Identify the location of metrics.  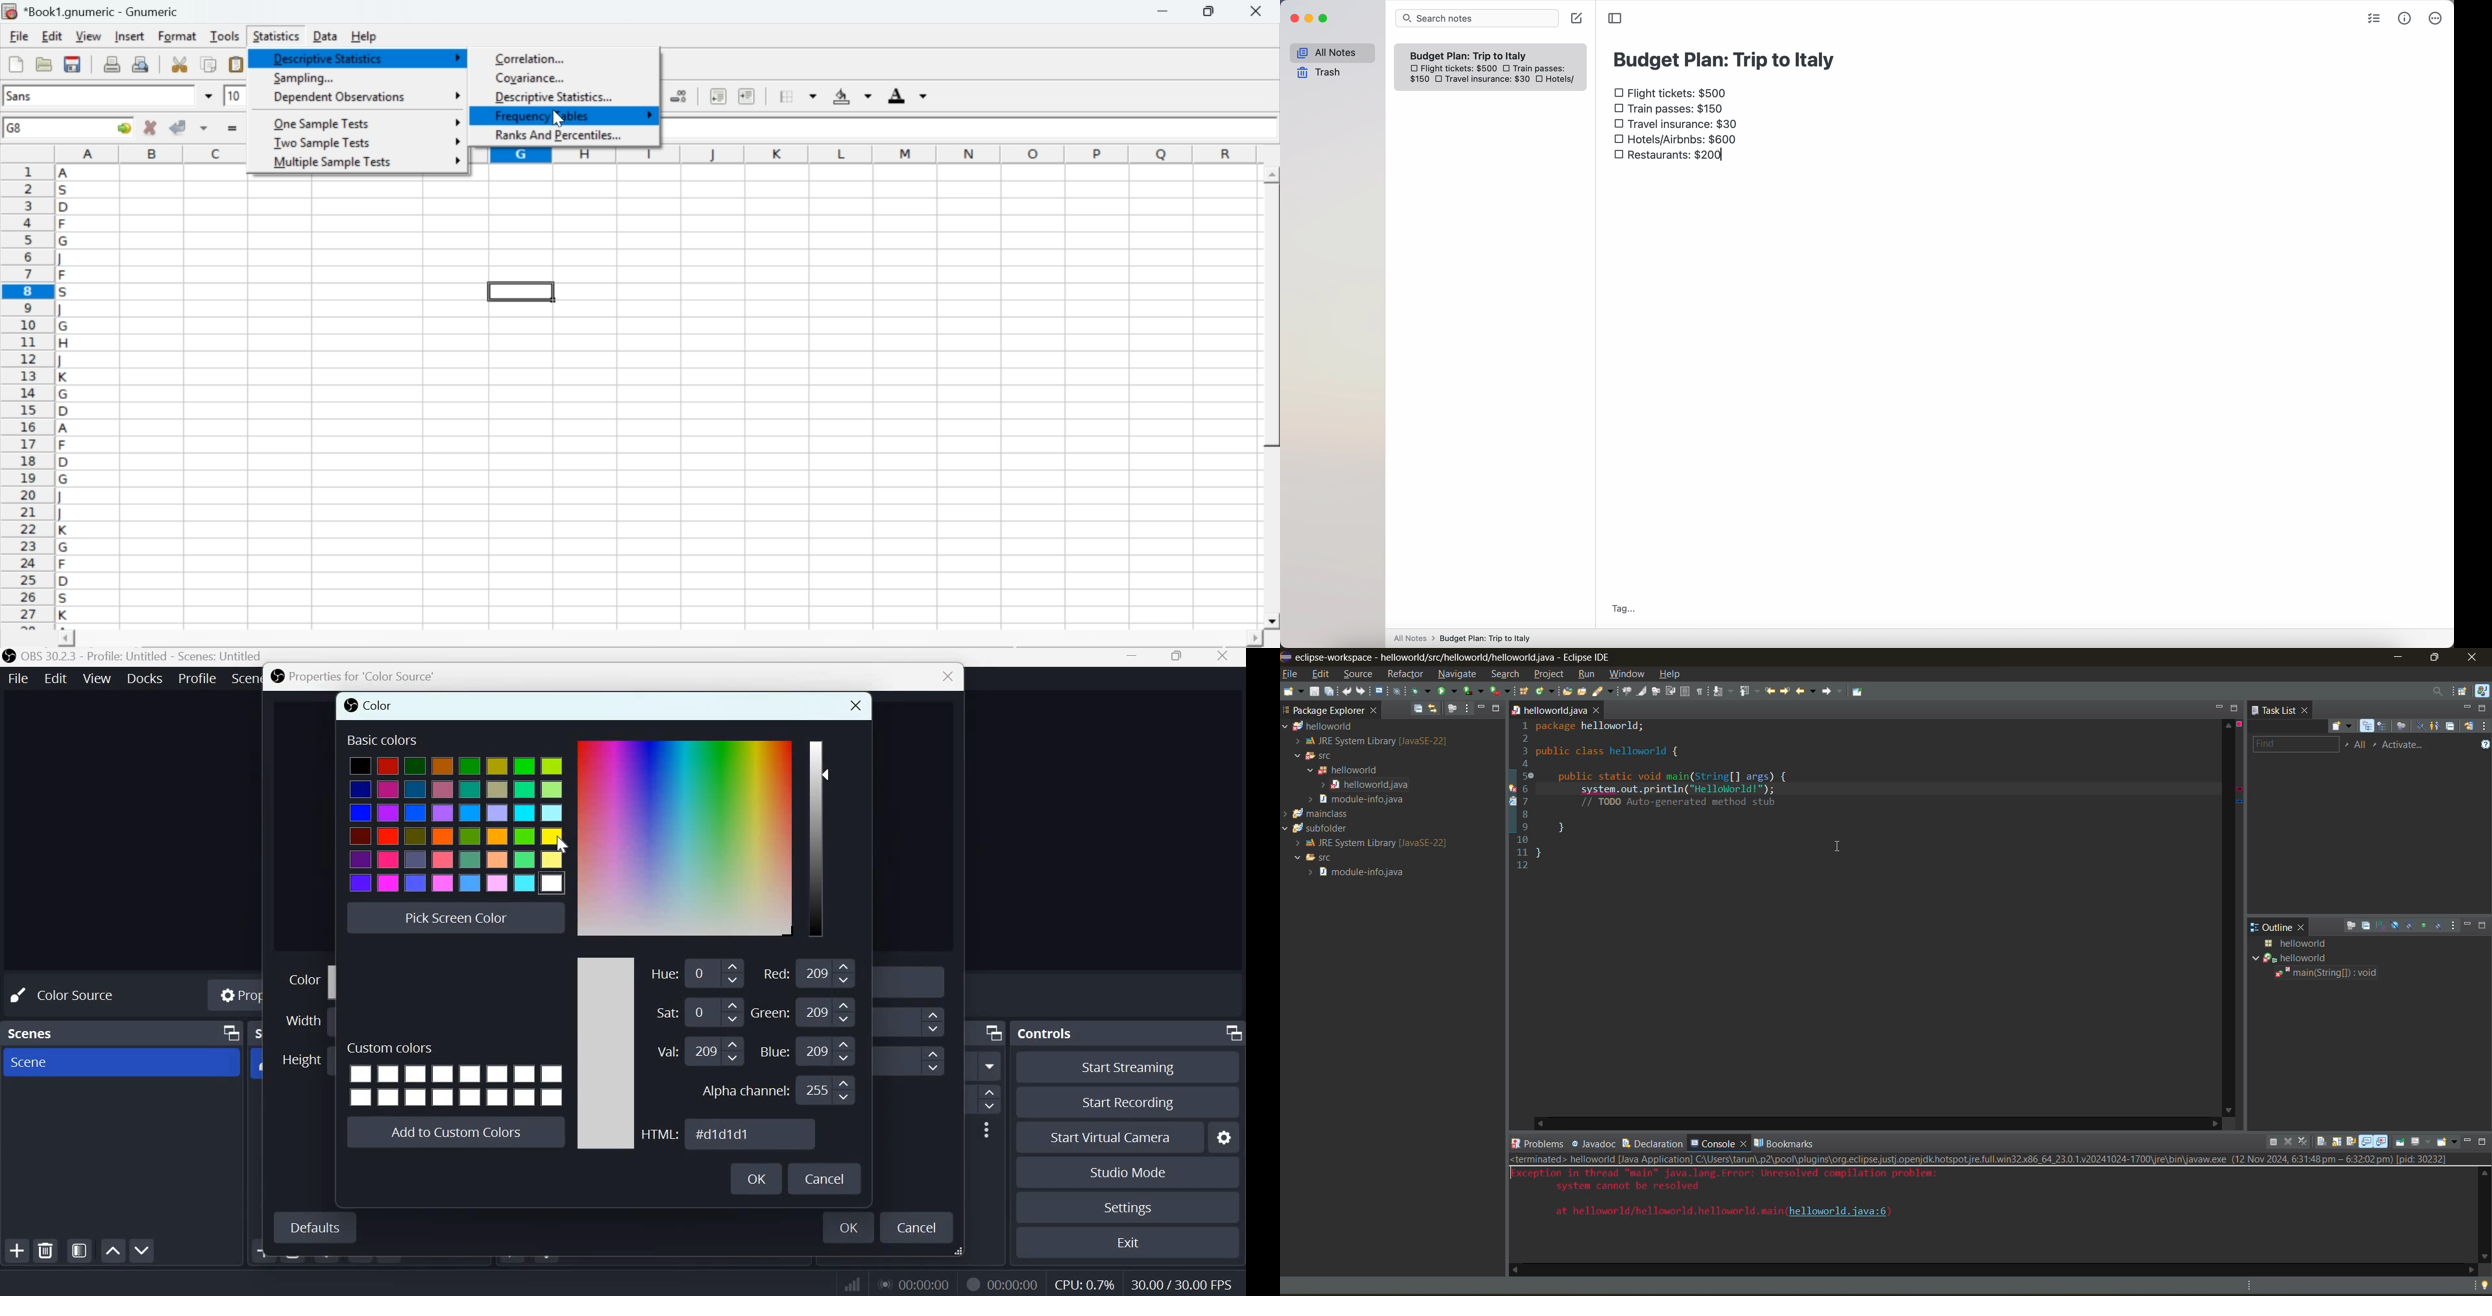
(2405, 20).